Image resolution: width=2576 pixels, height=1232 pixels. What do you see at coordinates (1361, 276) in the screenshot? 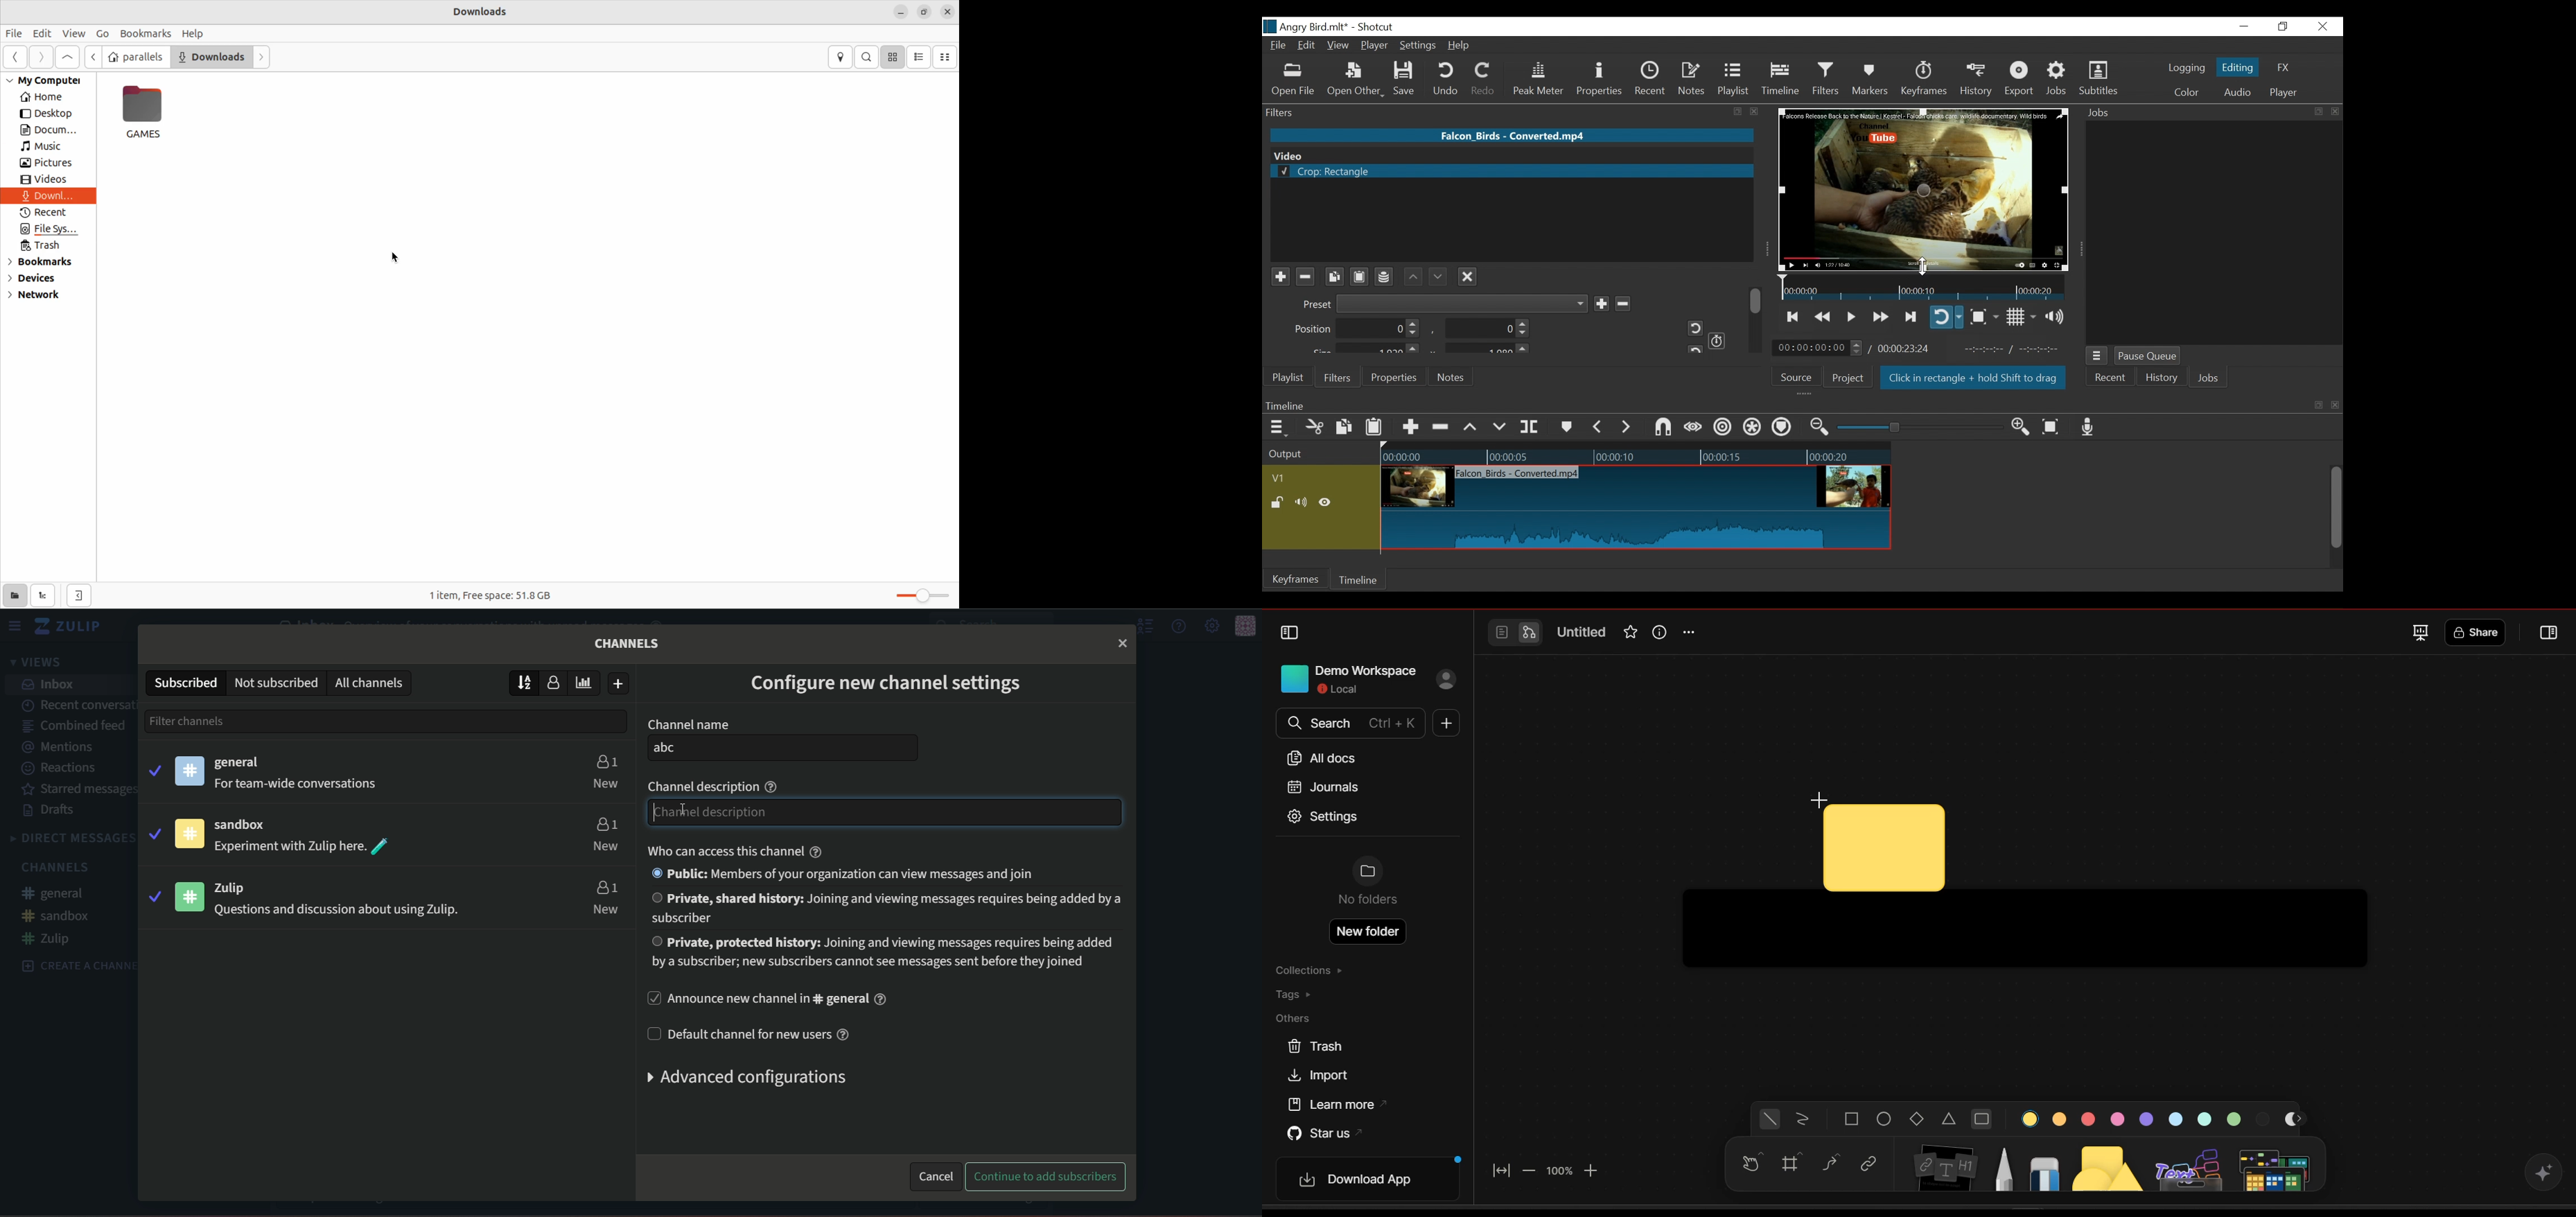
I see `Clipboard` at bounding box center [1361, 276].